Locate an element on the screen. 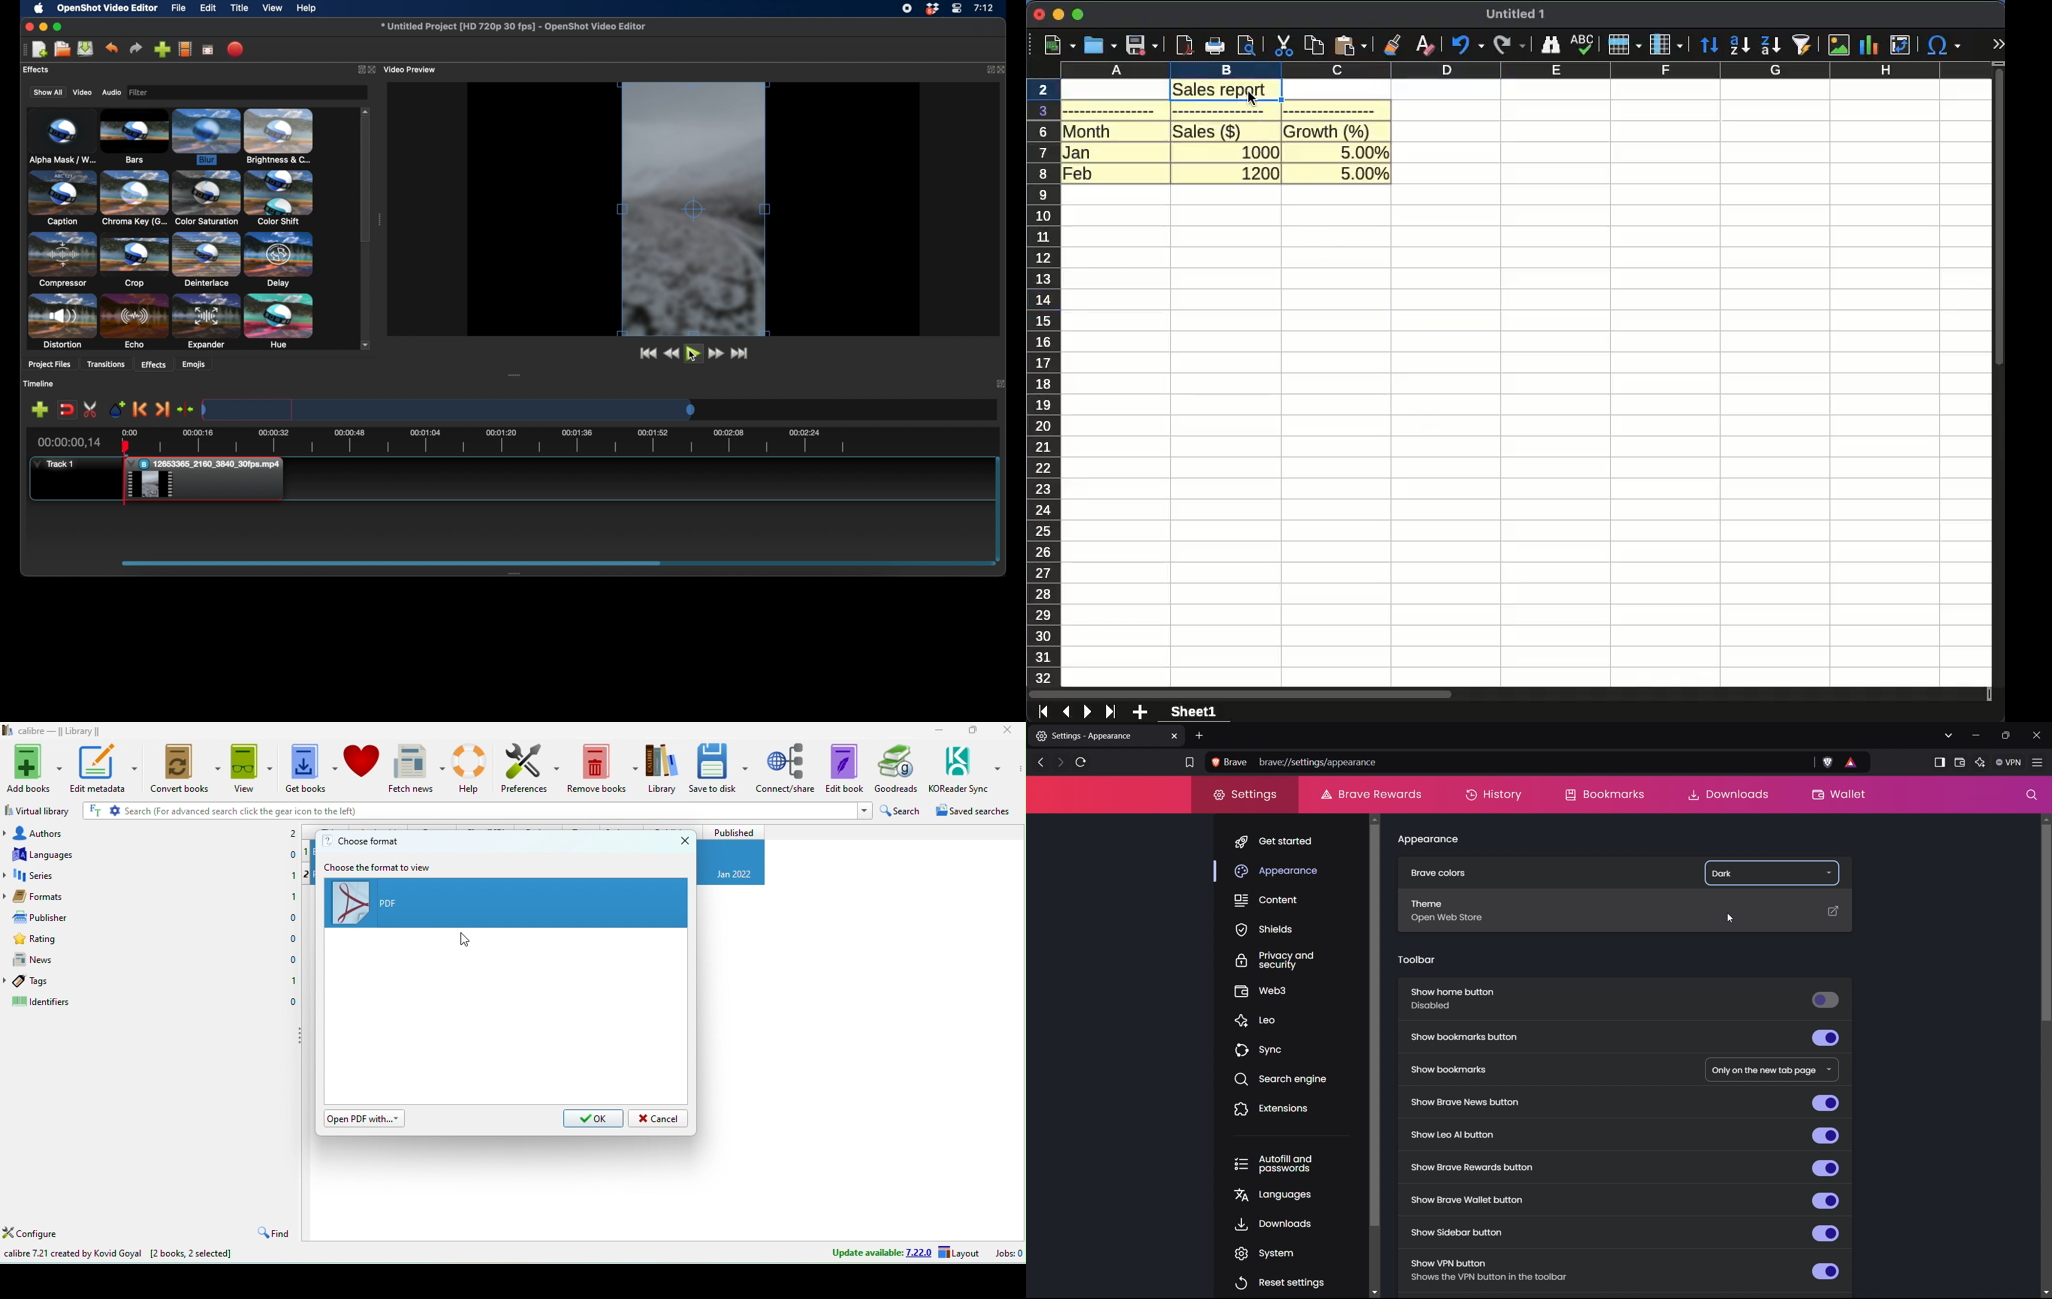 This screenshot has height=1316, width=2072. blur effect selected is located at coordinates (207, 137).